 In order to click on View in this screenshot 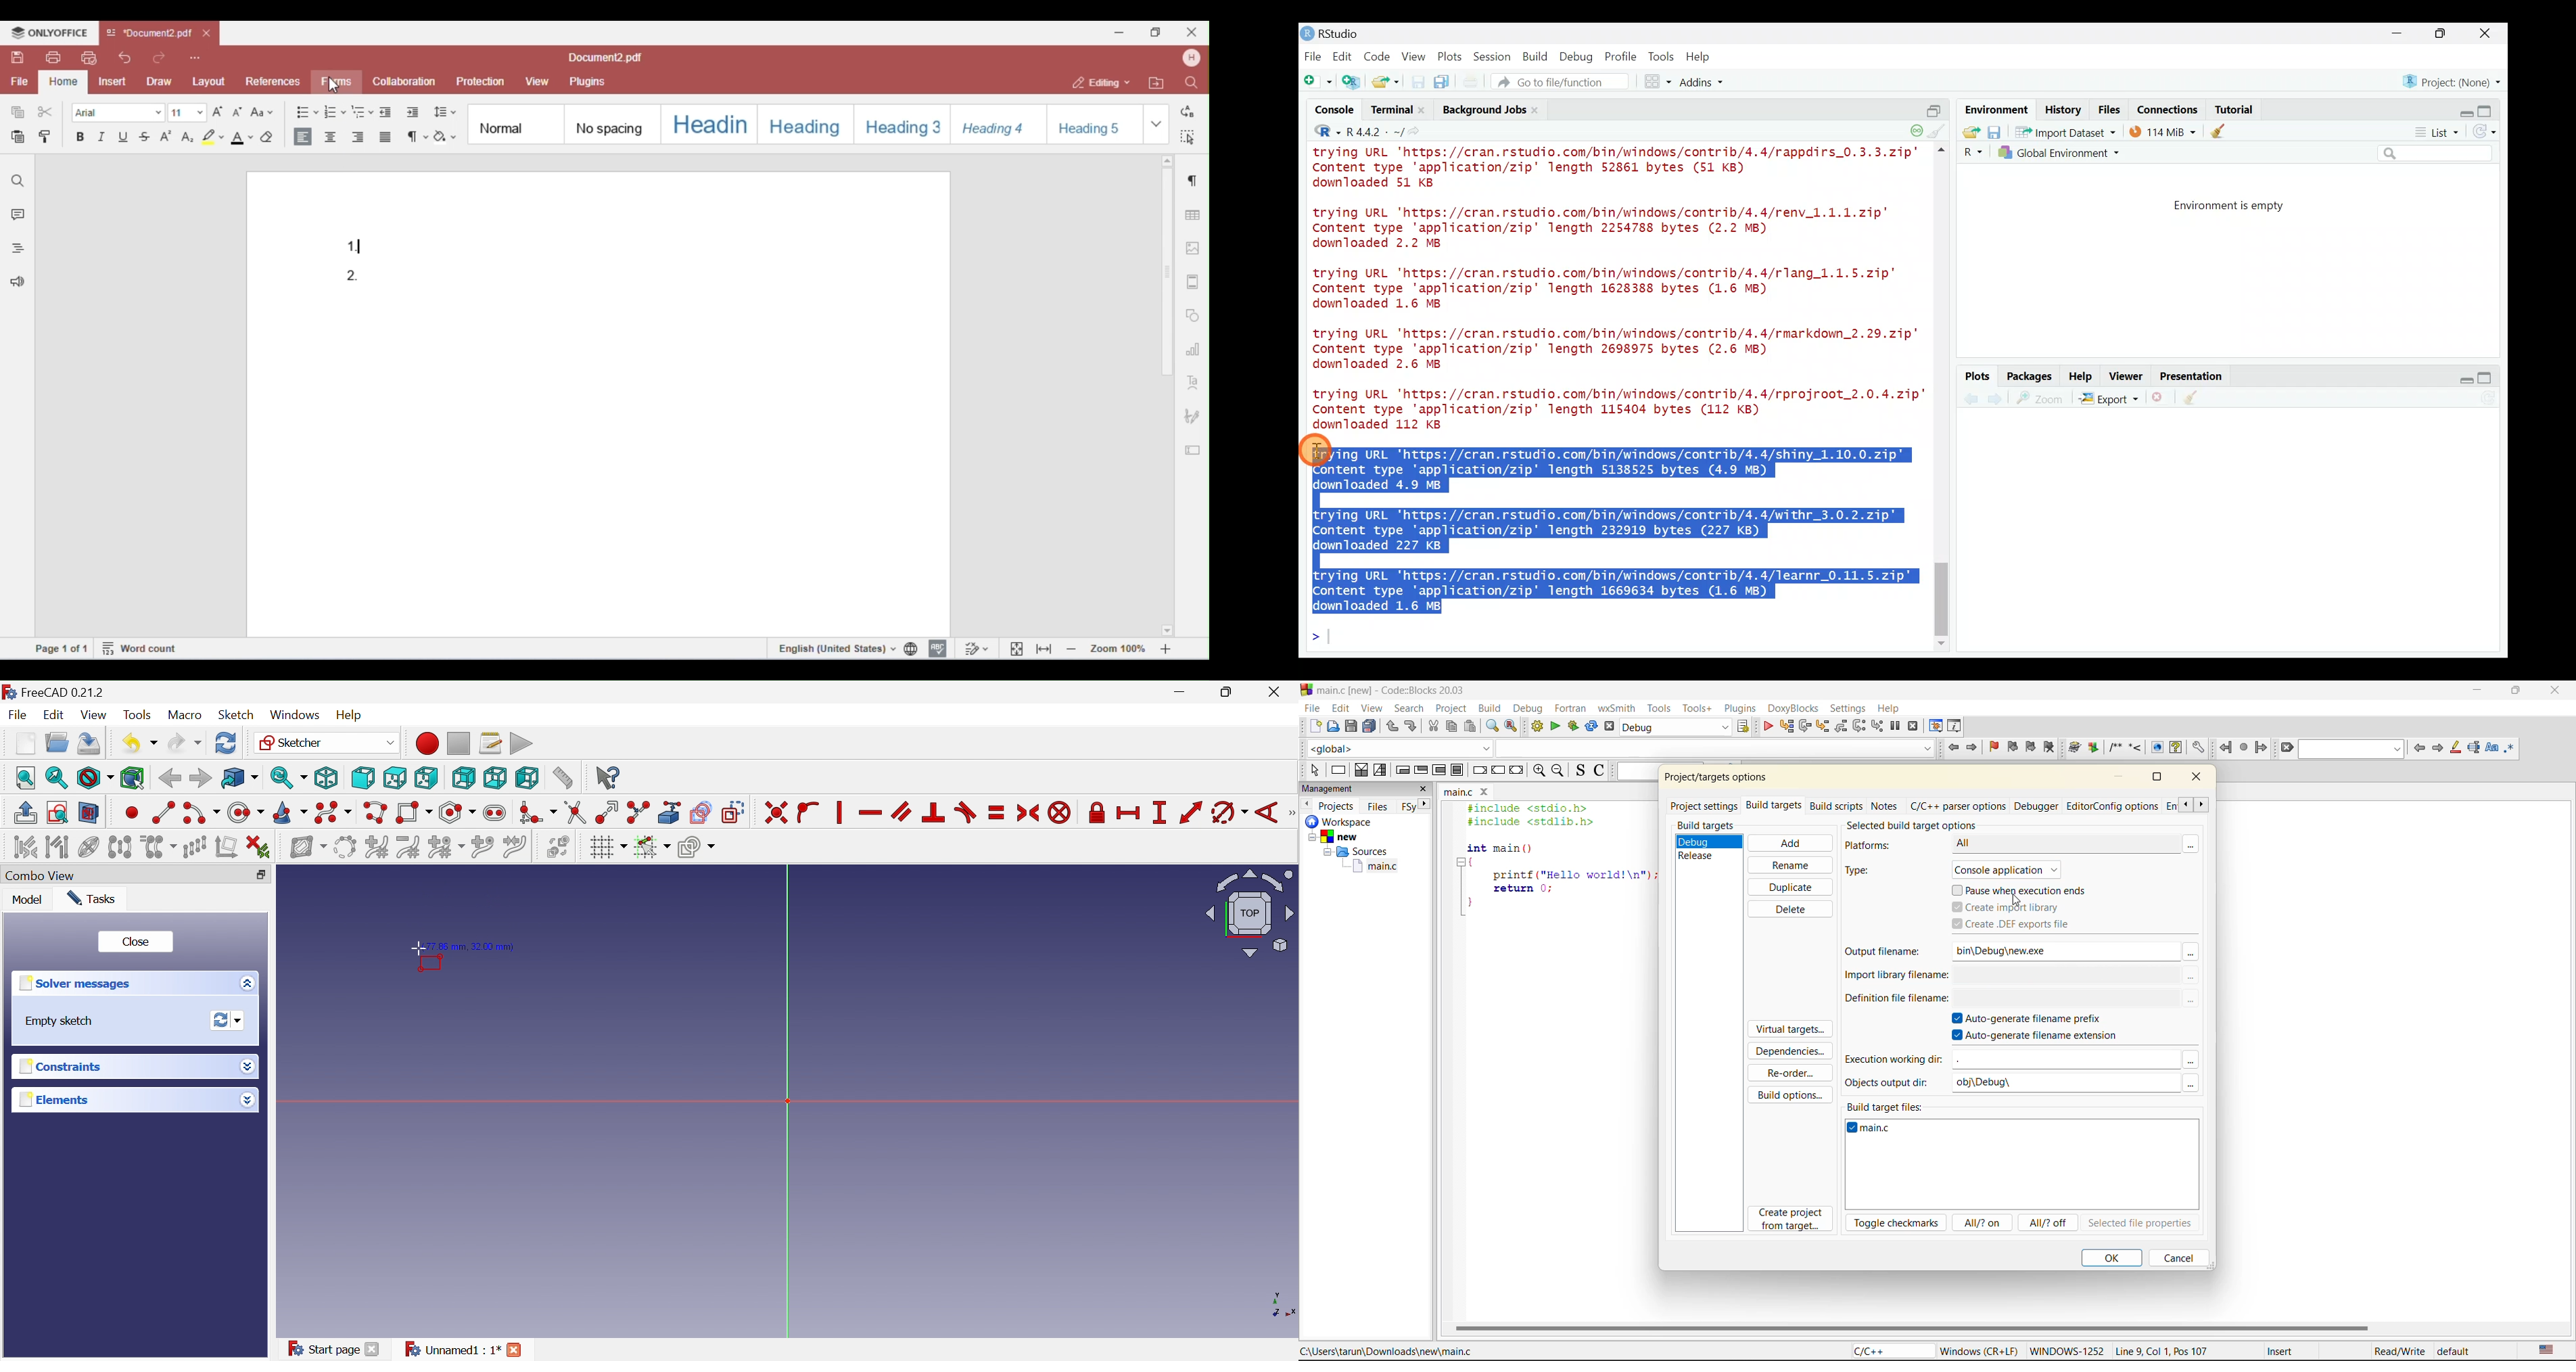, I will do `click(1415, 56)`.